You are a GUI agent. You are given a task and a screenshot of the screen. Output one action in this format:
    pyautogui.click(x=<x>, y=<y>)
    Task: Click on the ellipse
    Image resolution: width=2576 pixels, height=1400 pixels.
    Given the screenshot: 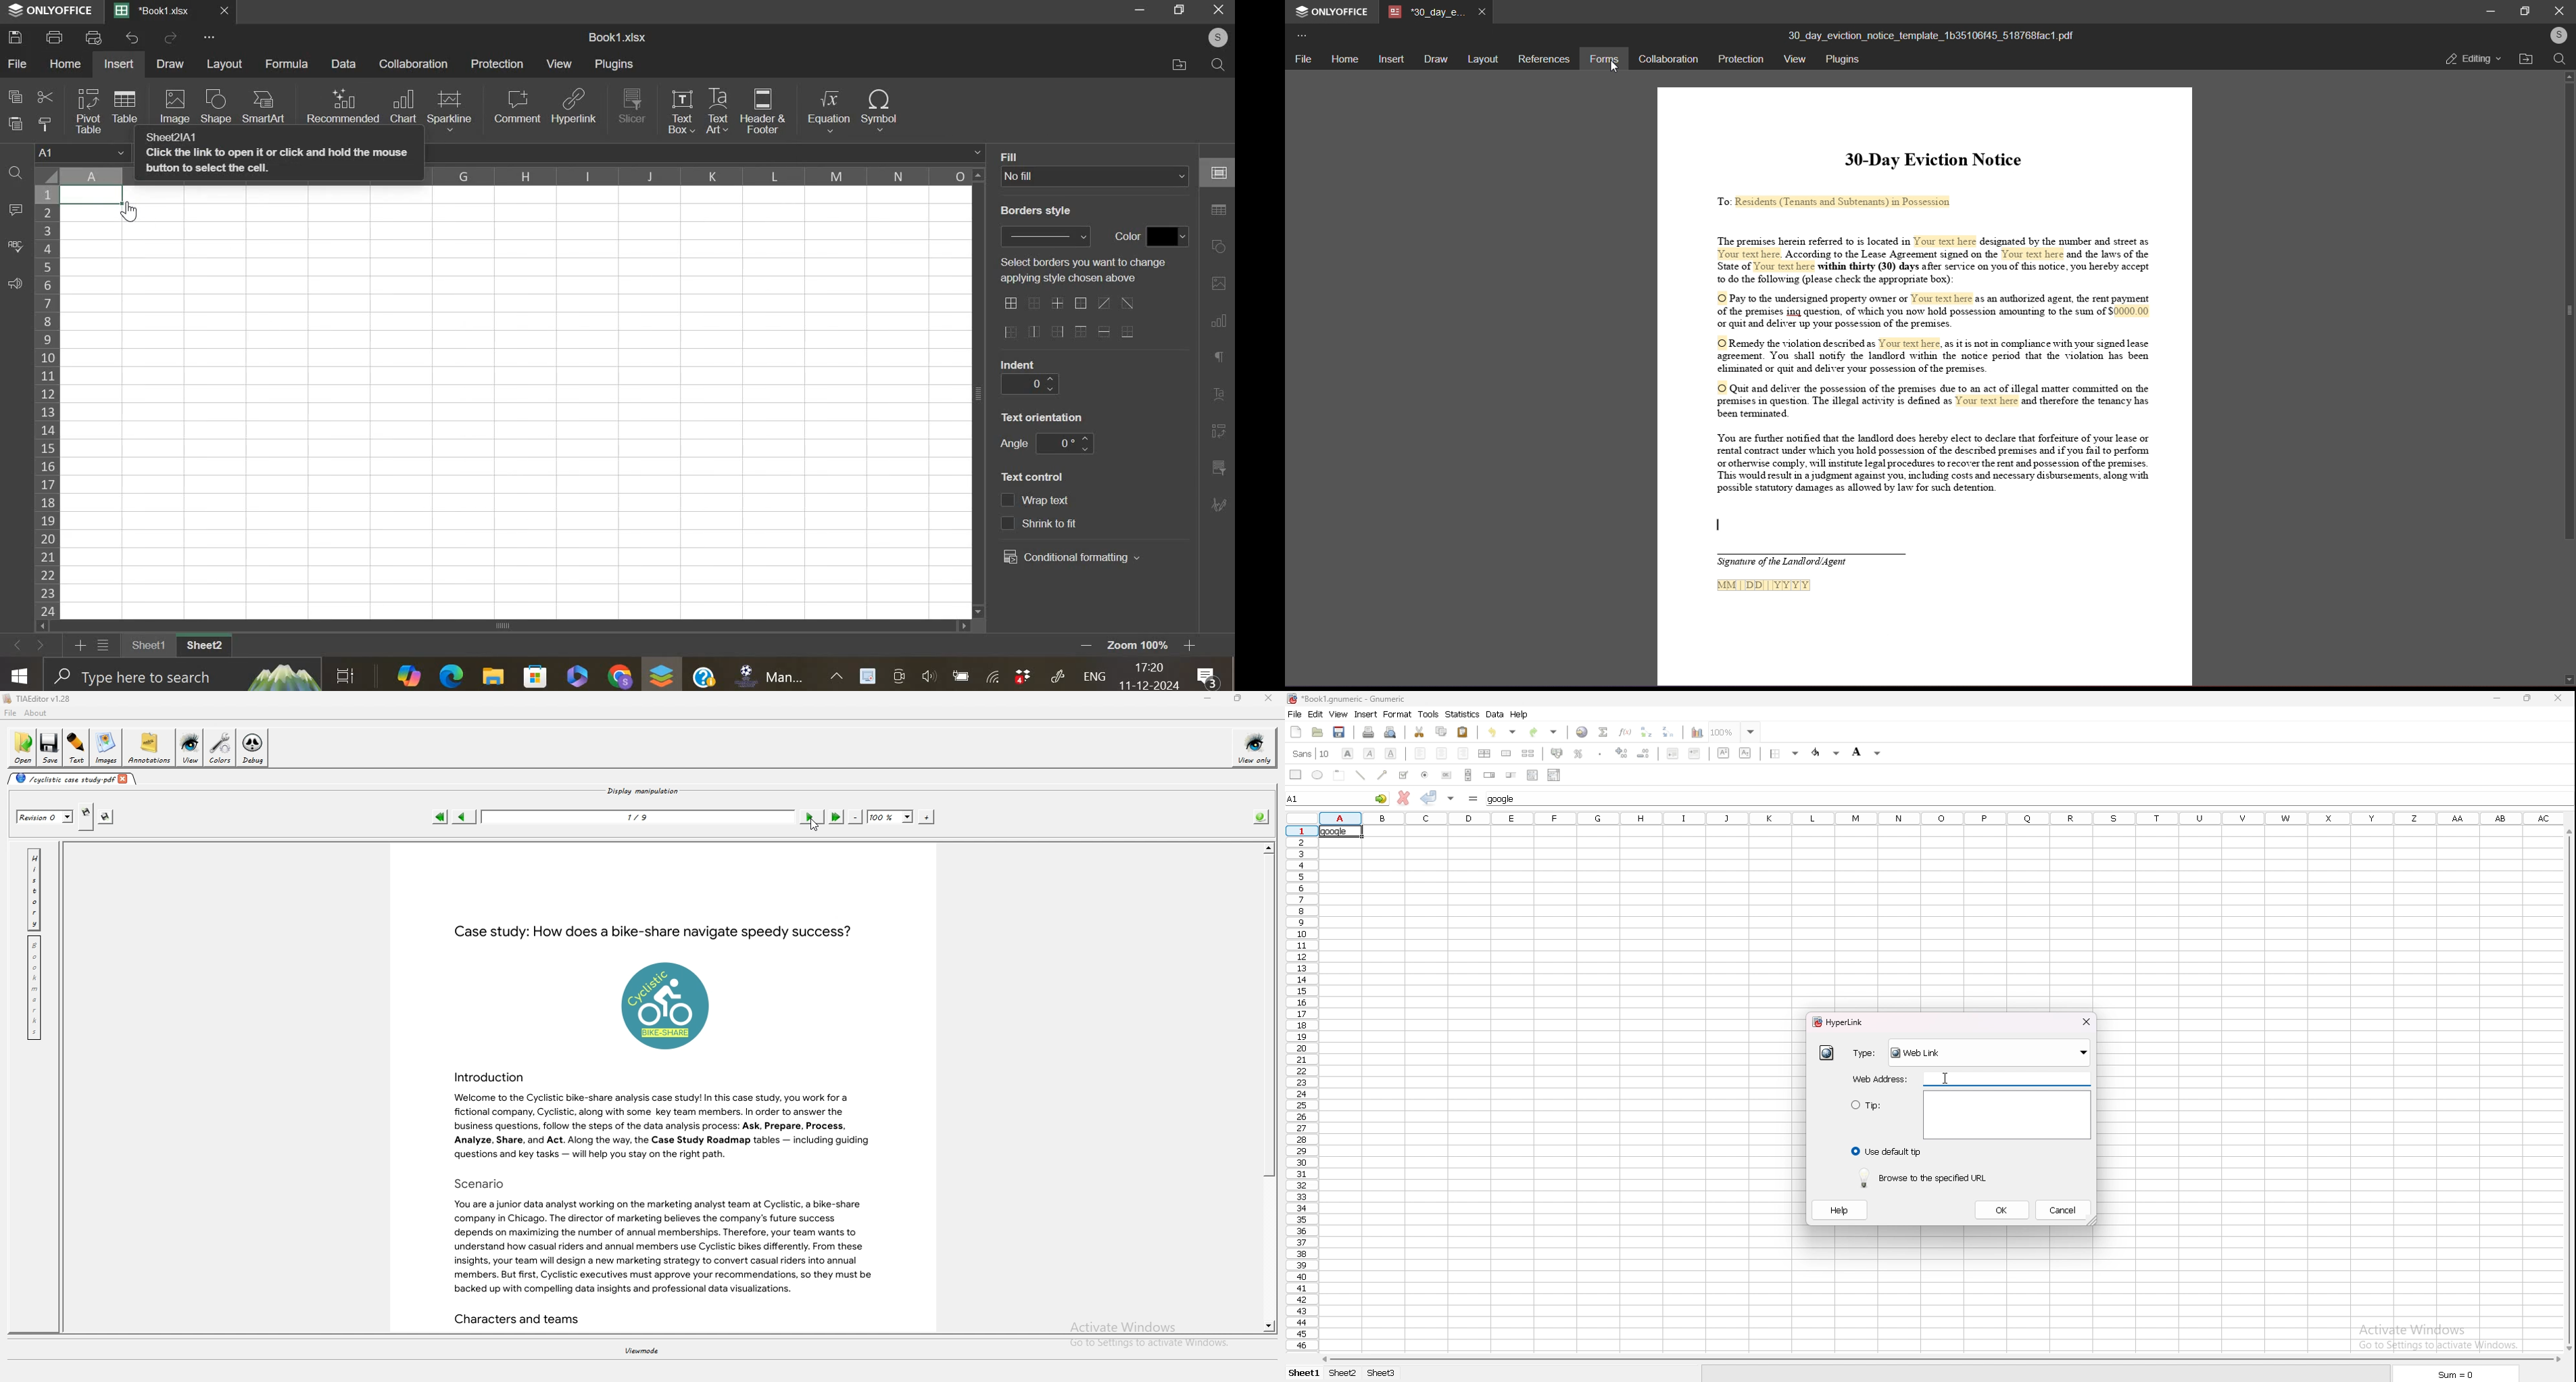 What is the action you would take?
    pyautogui.click(x=1319, y=775)
    